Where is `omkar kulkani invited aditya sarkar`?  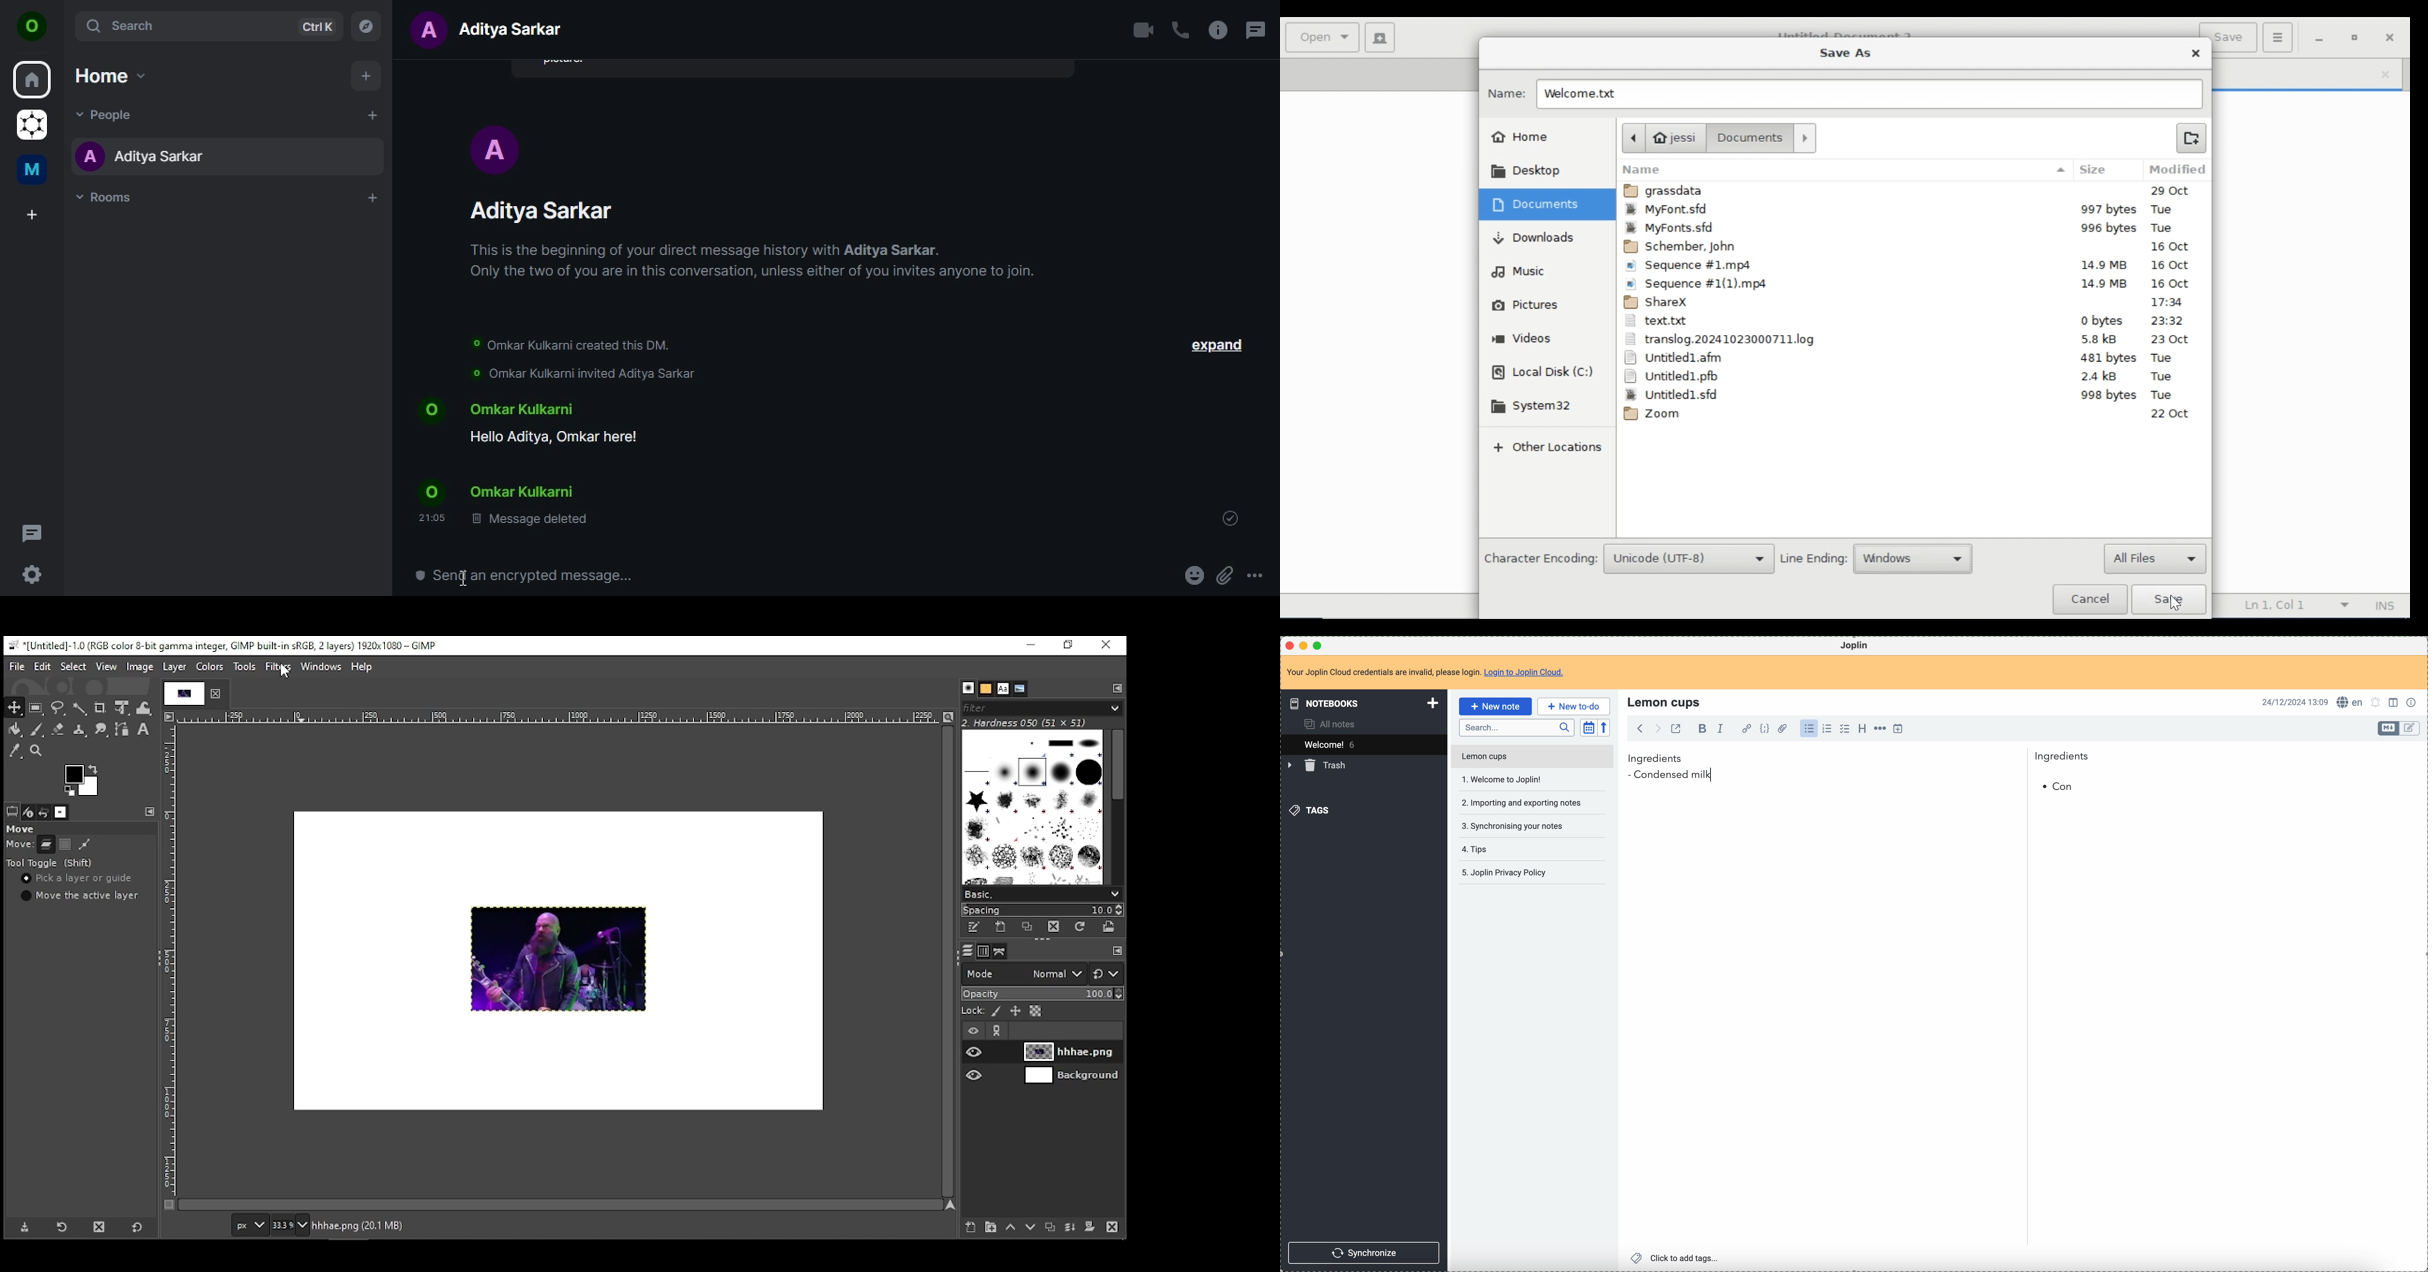
omkar kulkani invited aditya sarkar is located at coordinates (579, 373).